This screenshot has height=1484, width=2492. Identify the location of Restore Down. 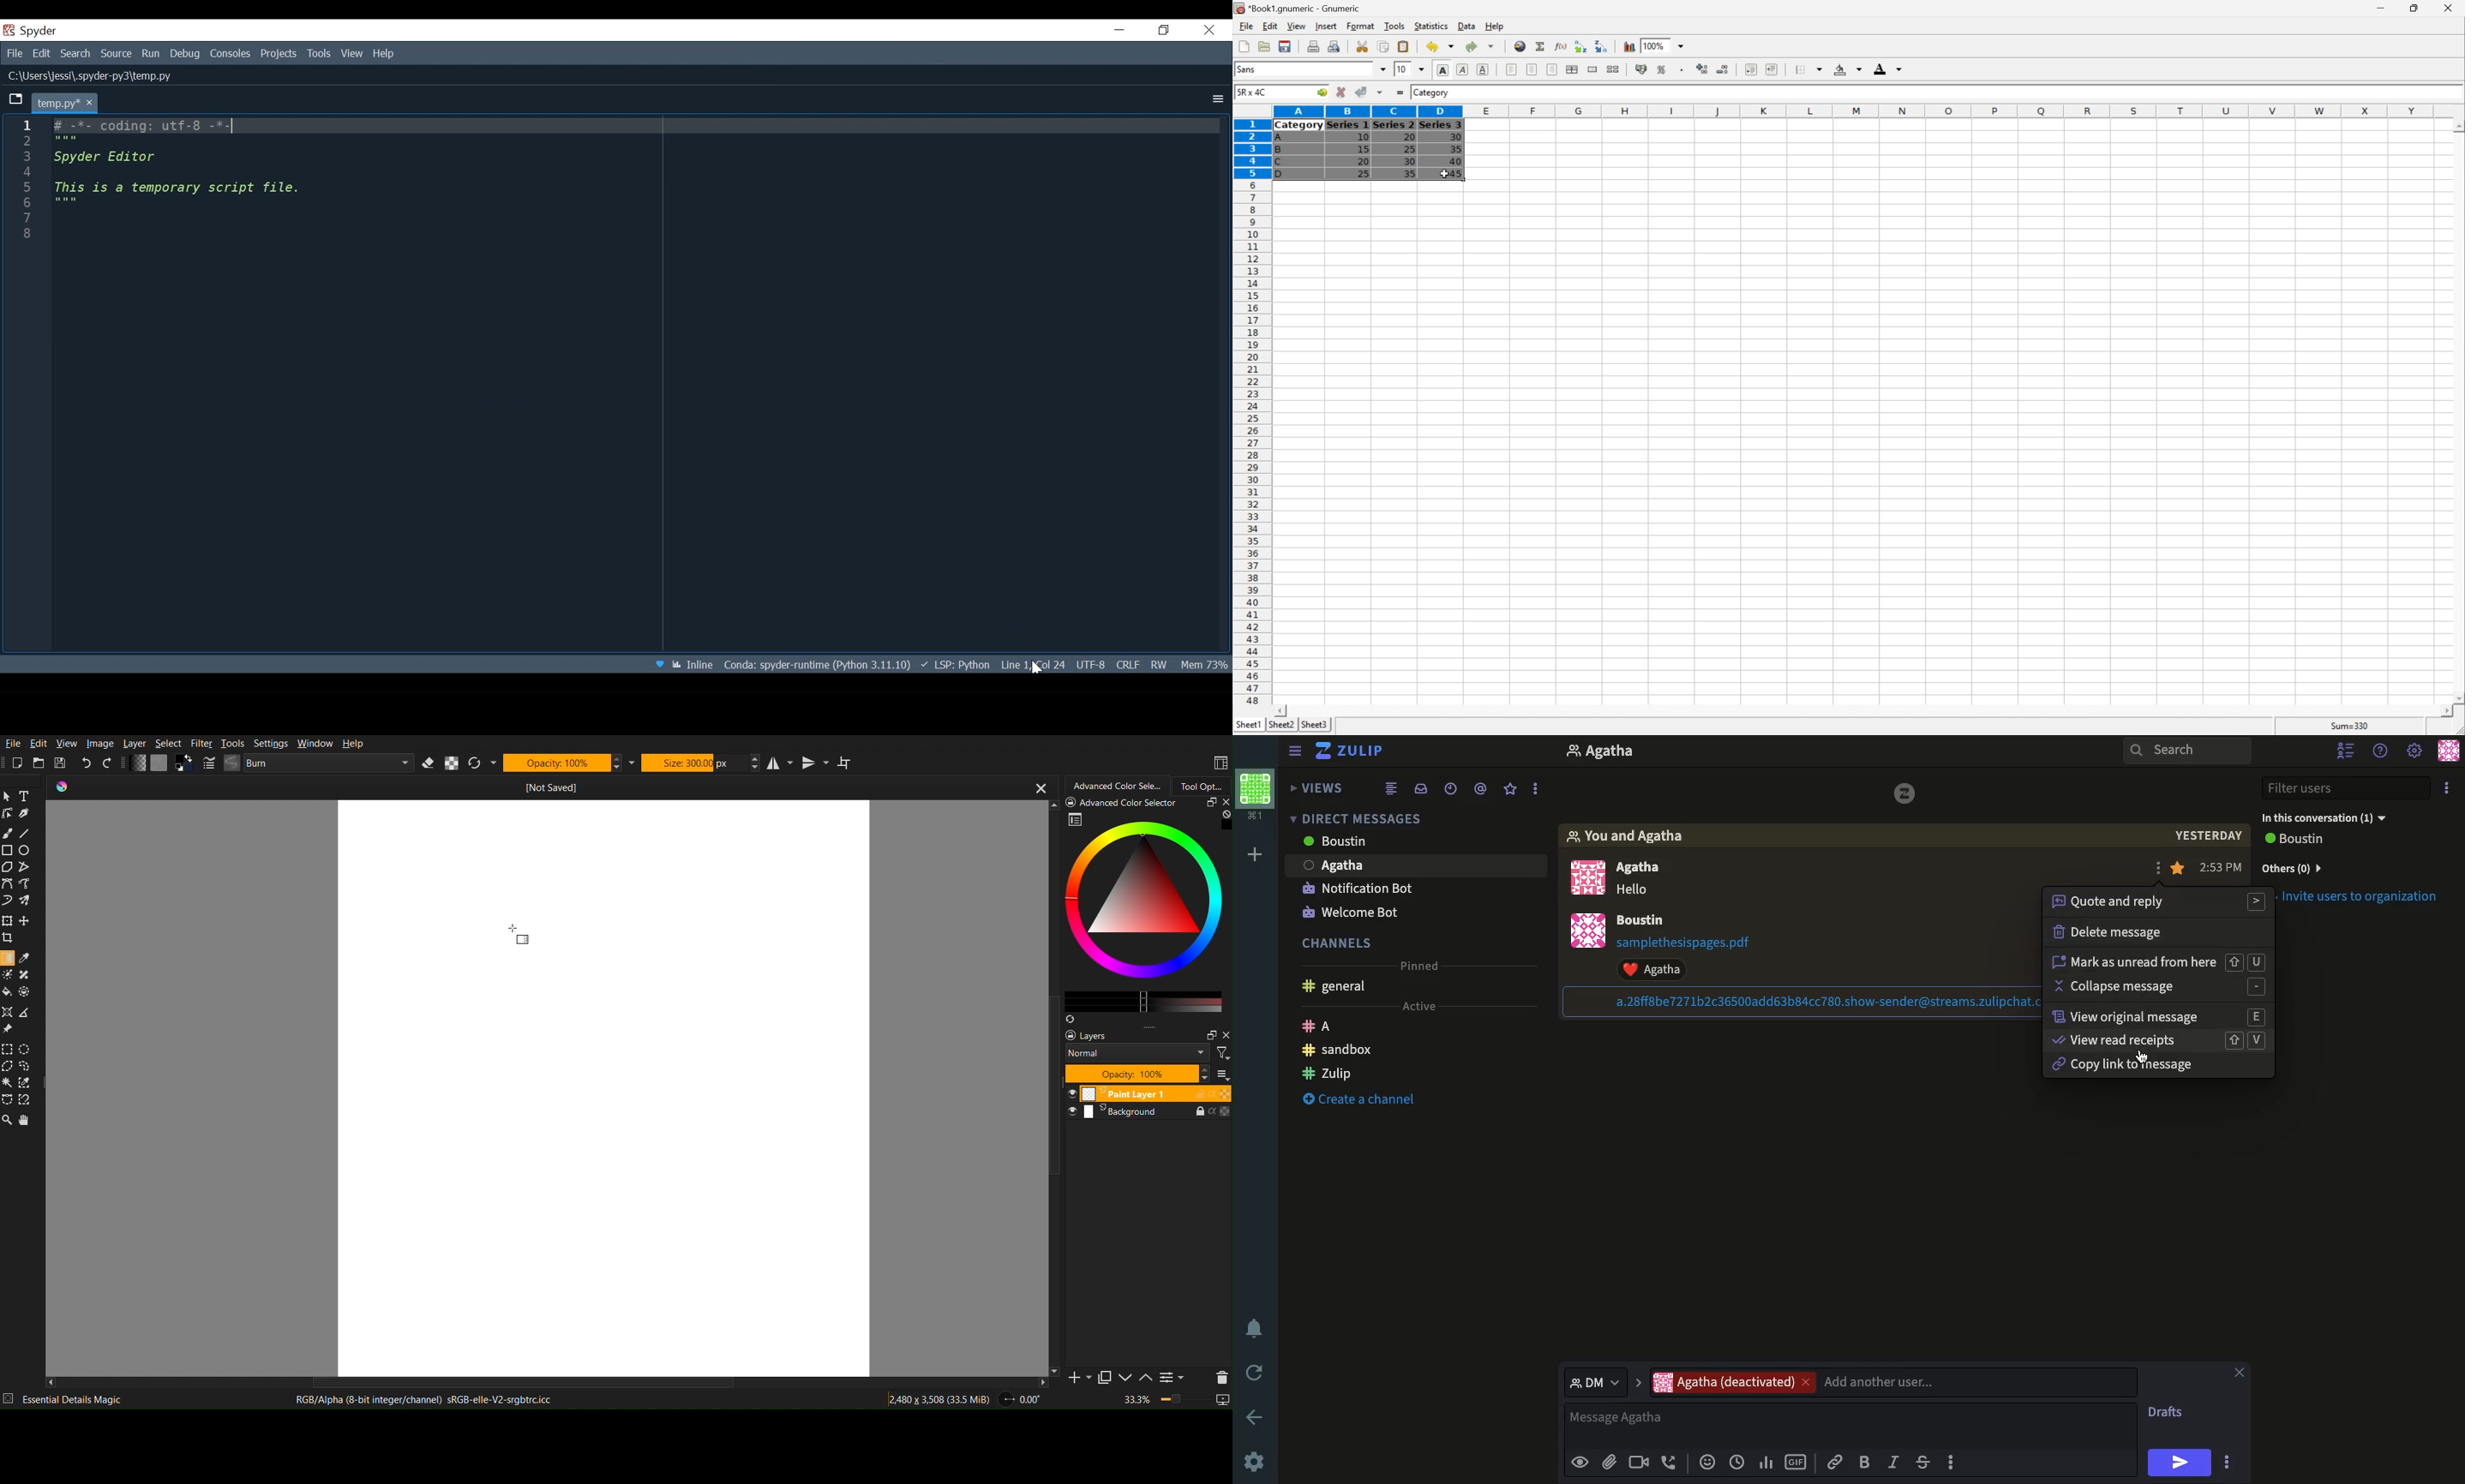
(2409, 8).